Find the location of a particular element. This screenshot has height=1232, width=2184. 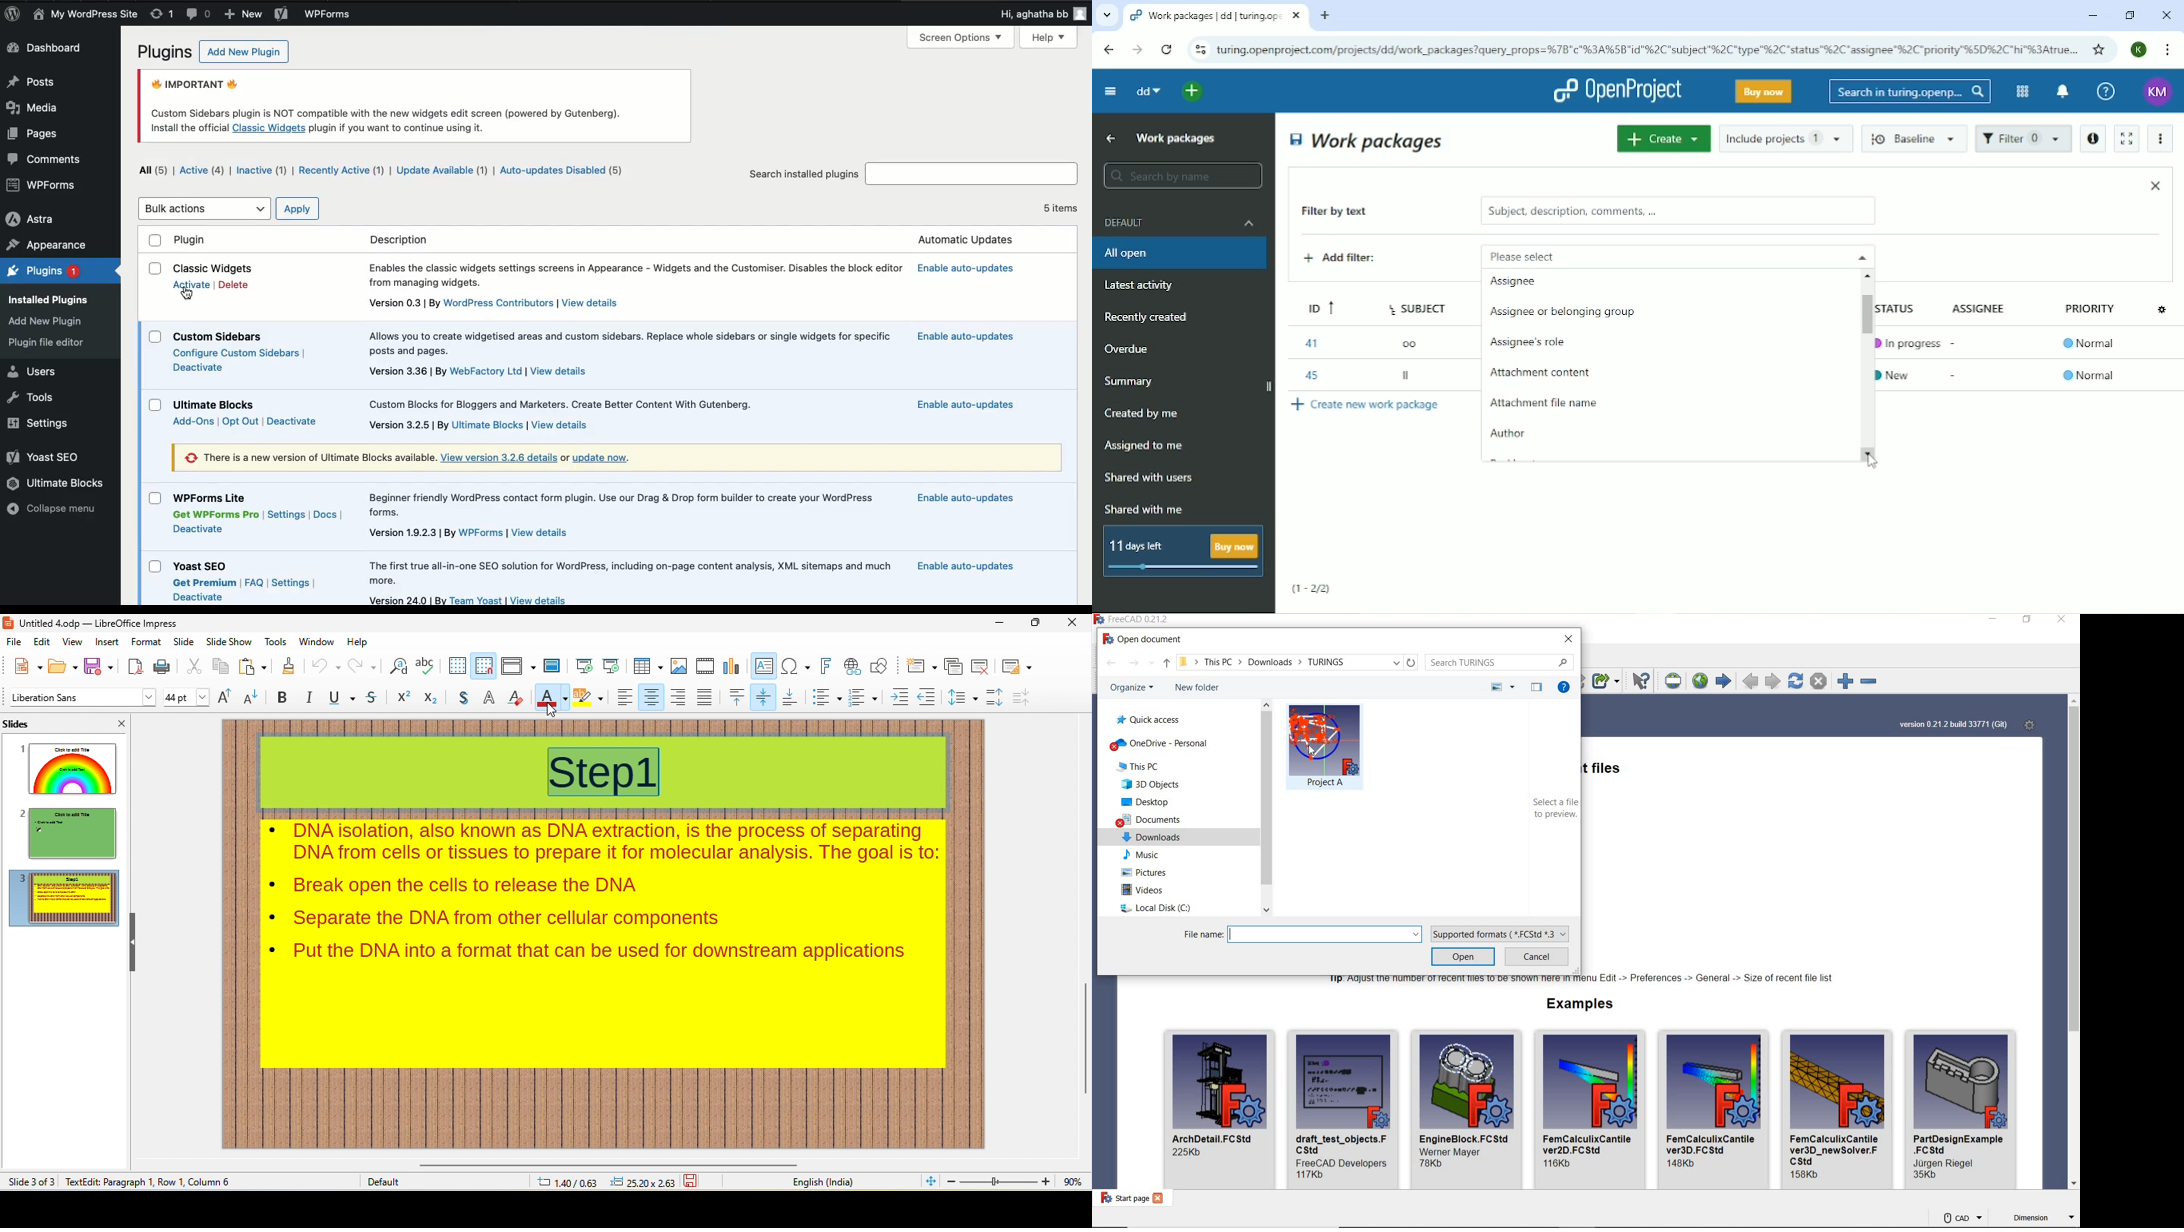

Restore down is located at coordinates (2129, 15).